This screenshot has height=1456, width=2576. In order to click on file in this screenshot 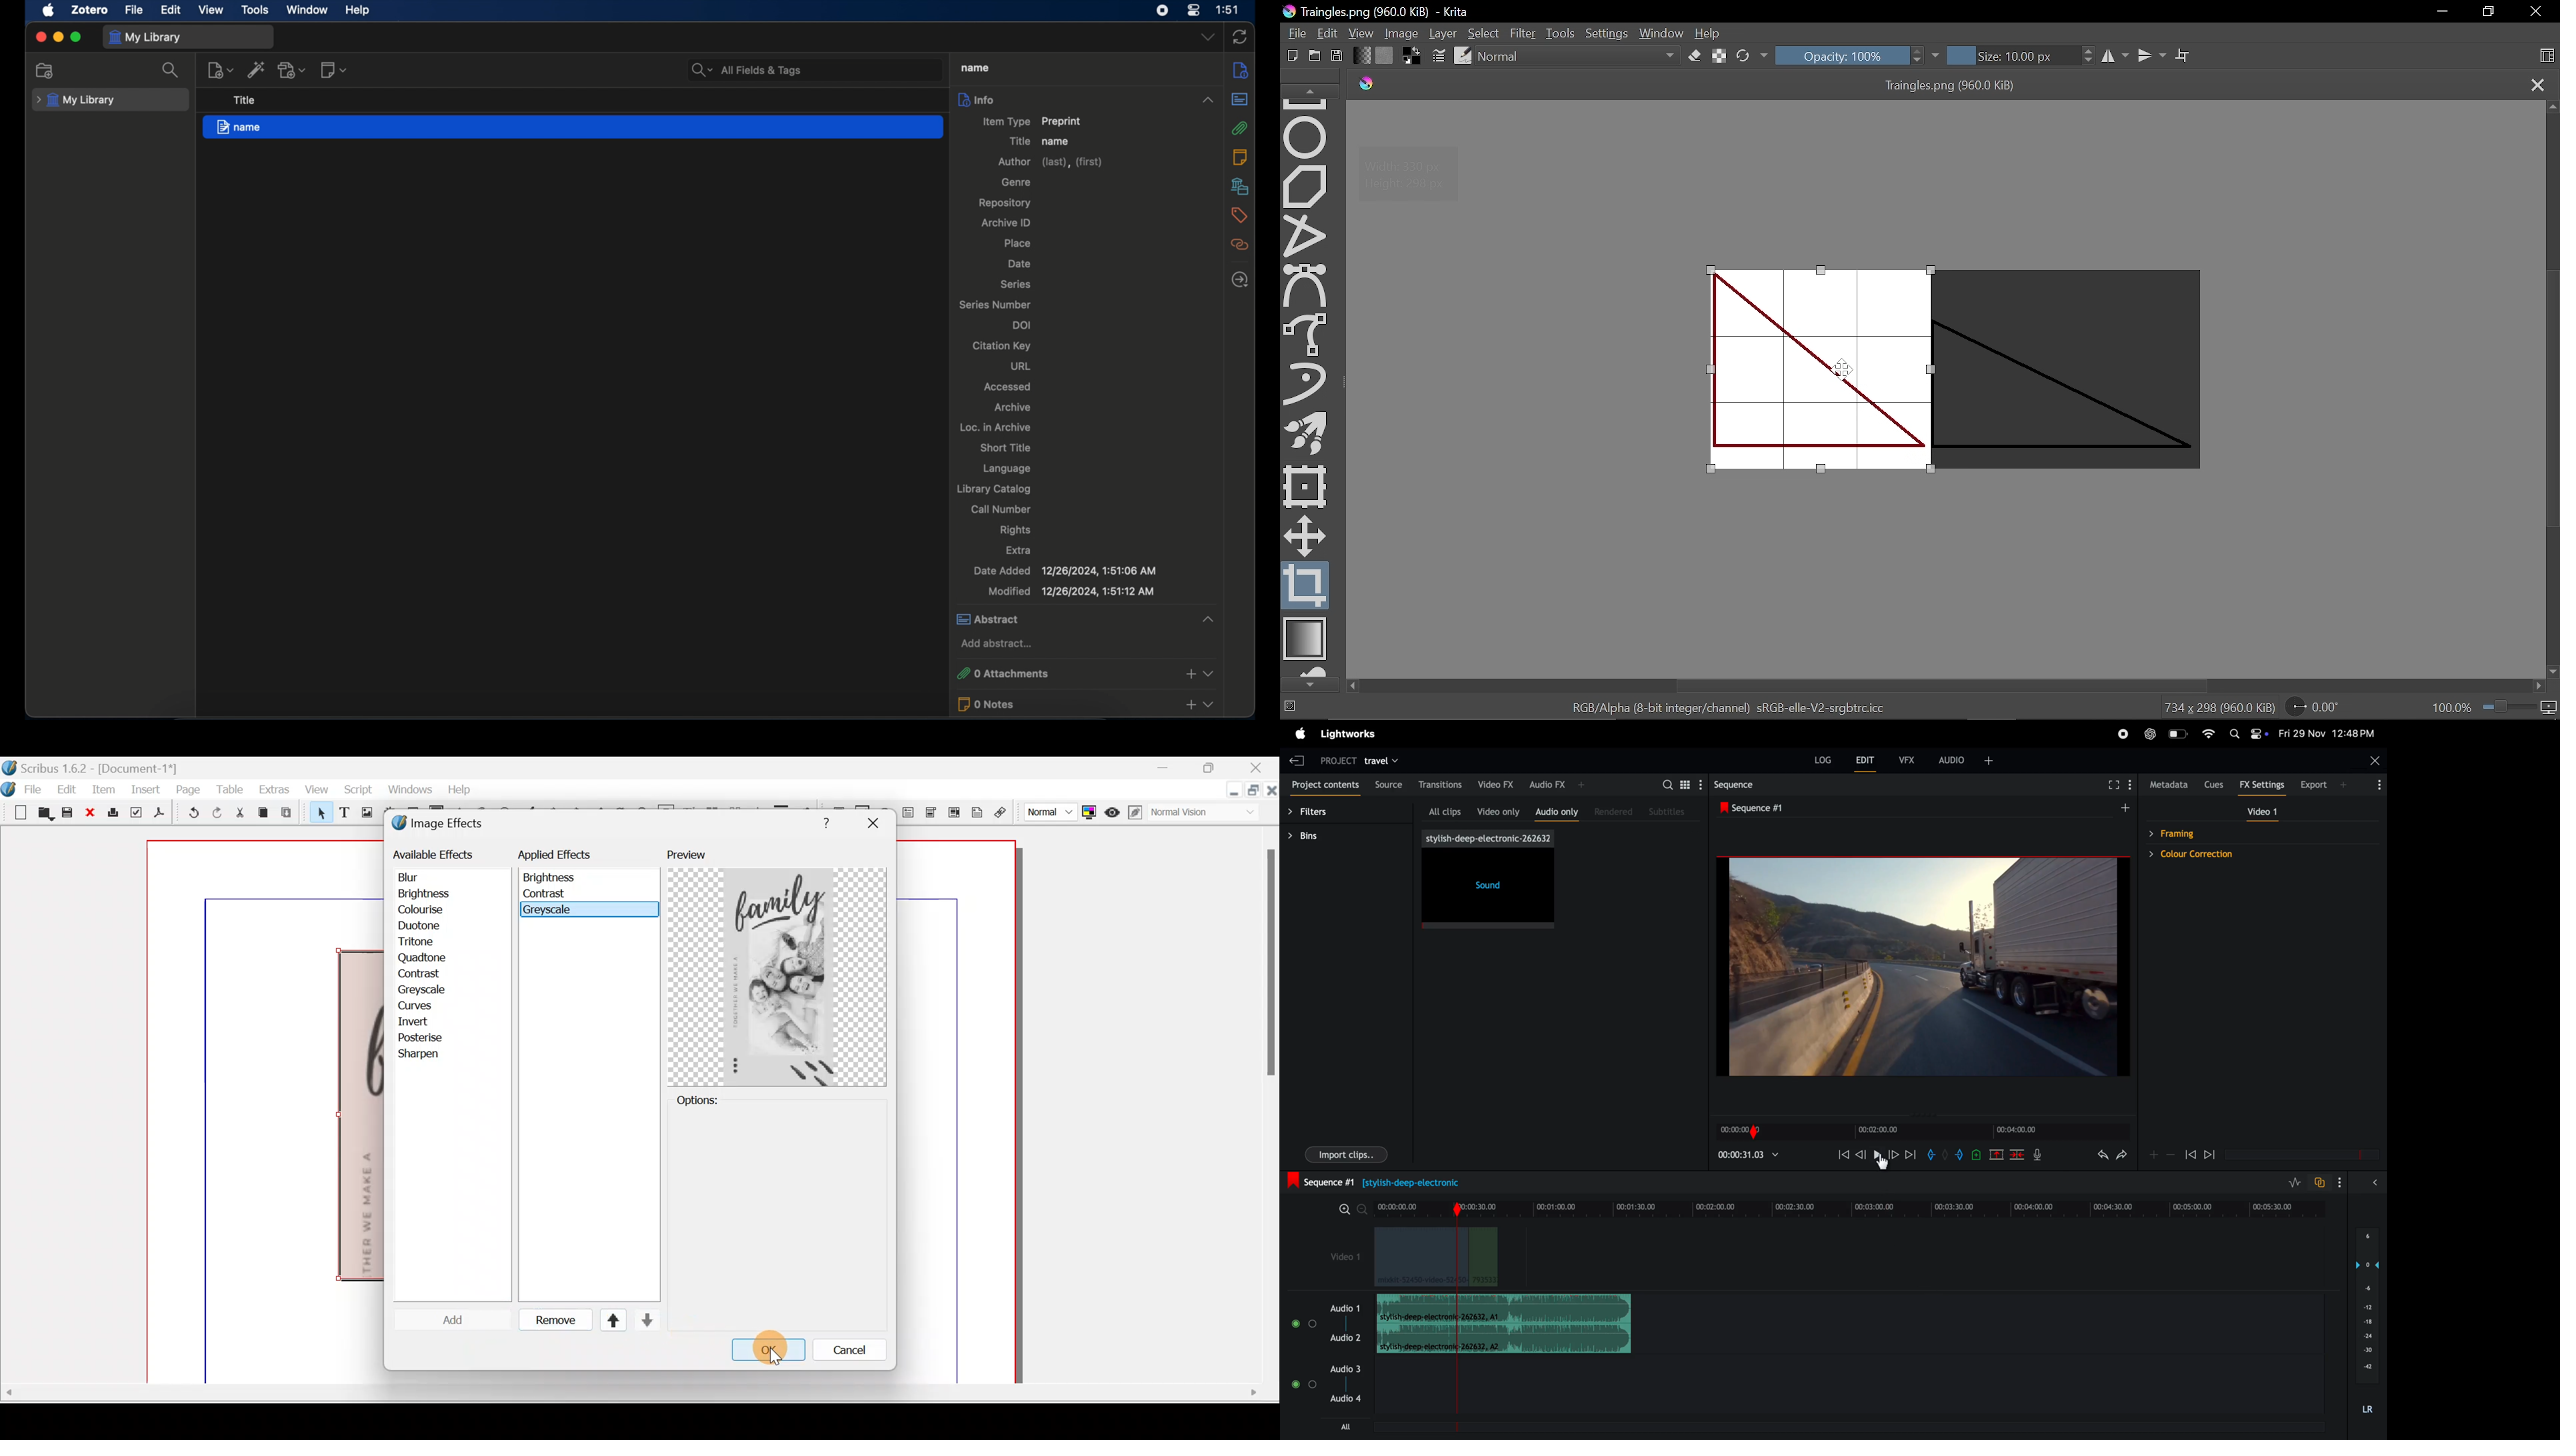, I will do `click(135, 9)`.